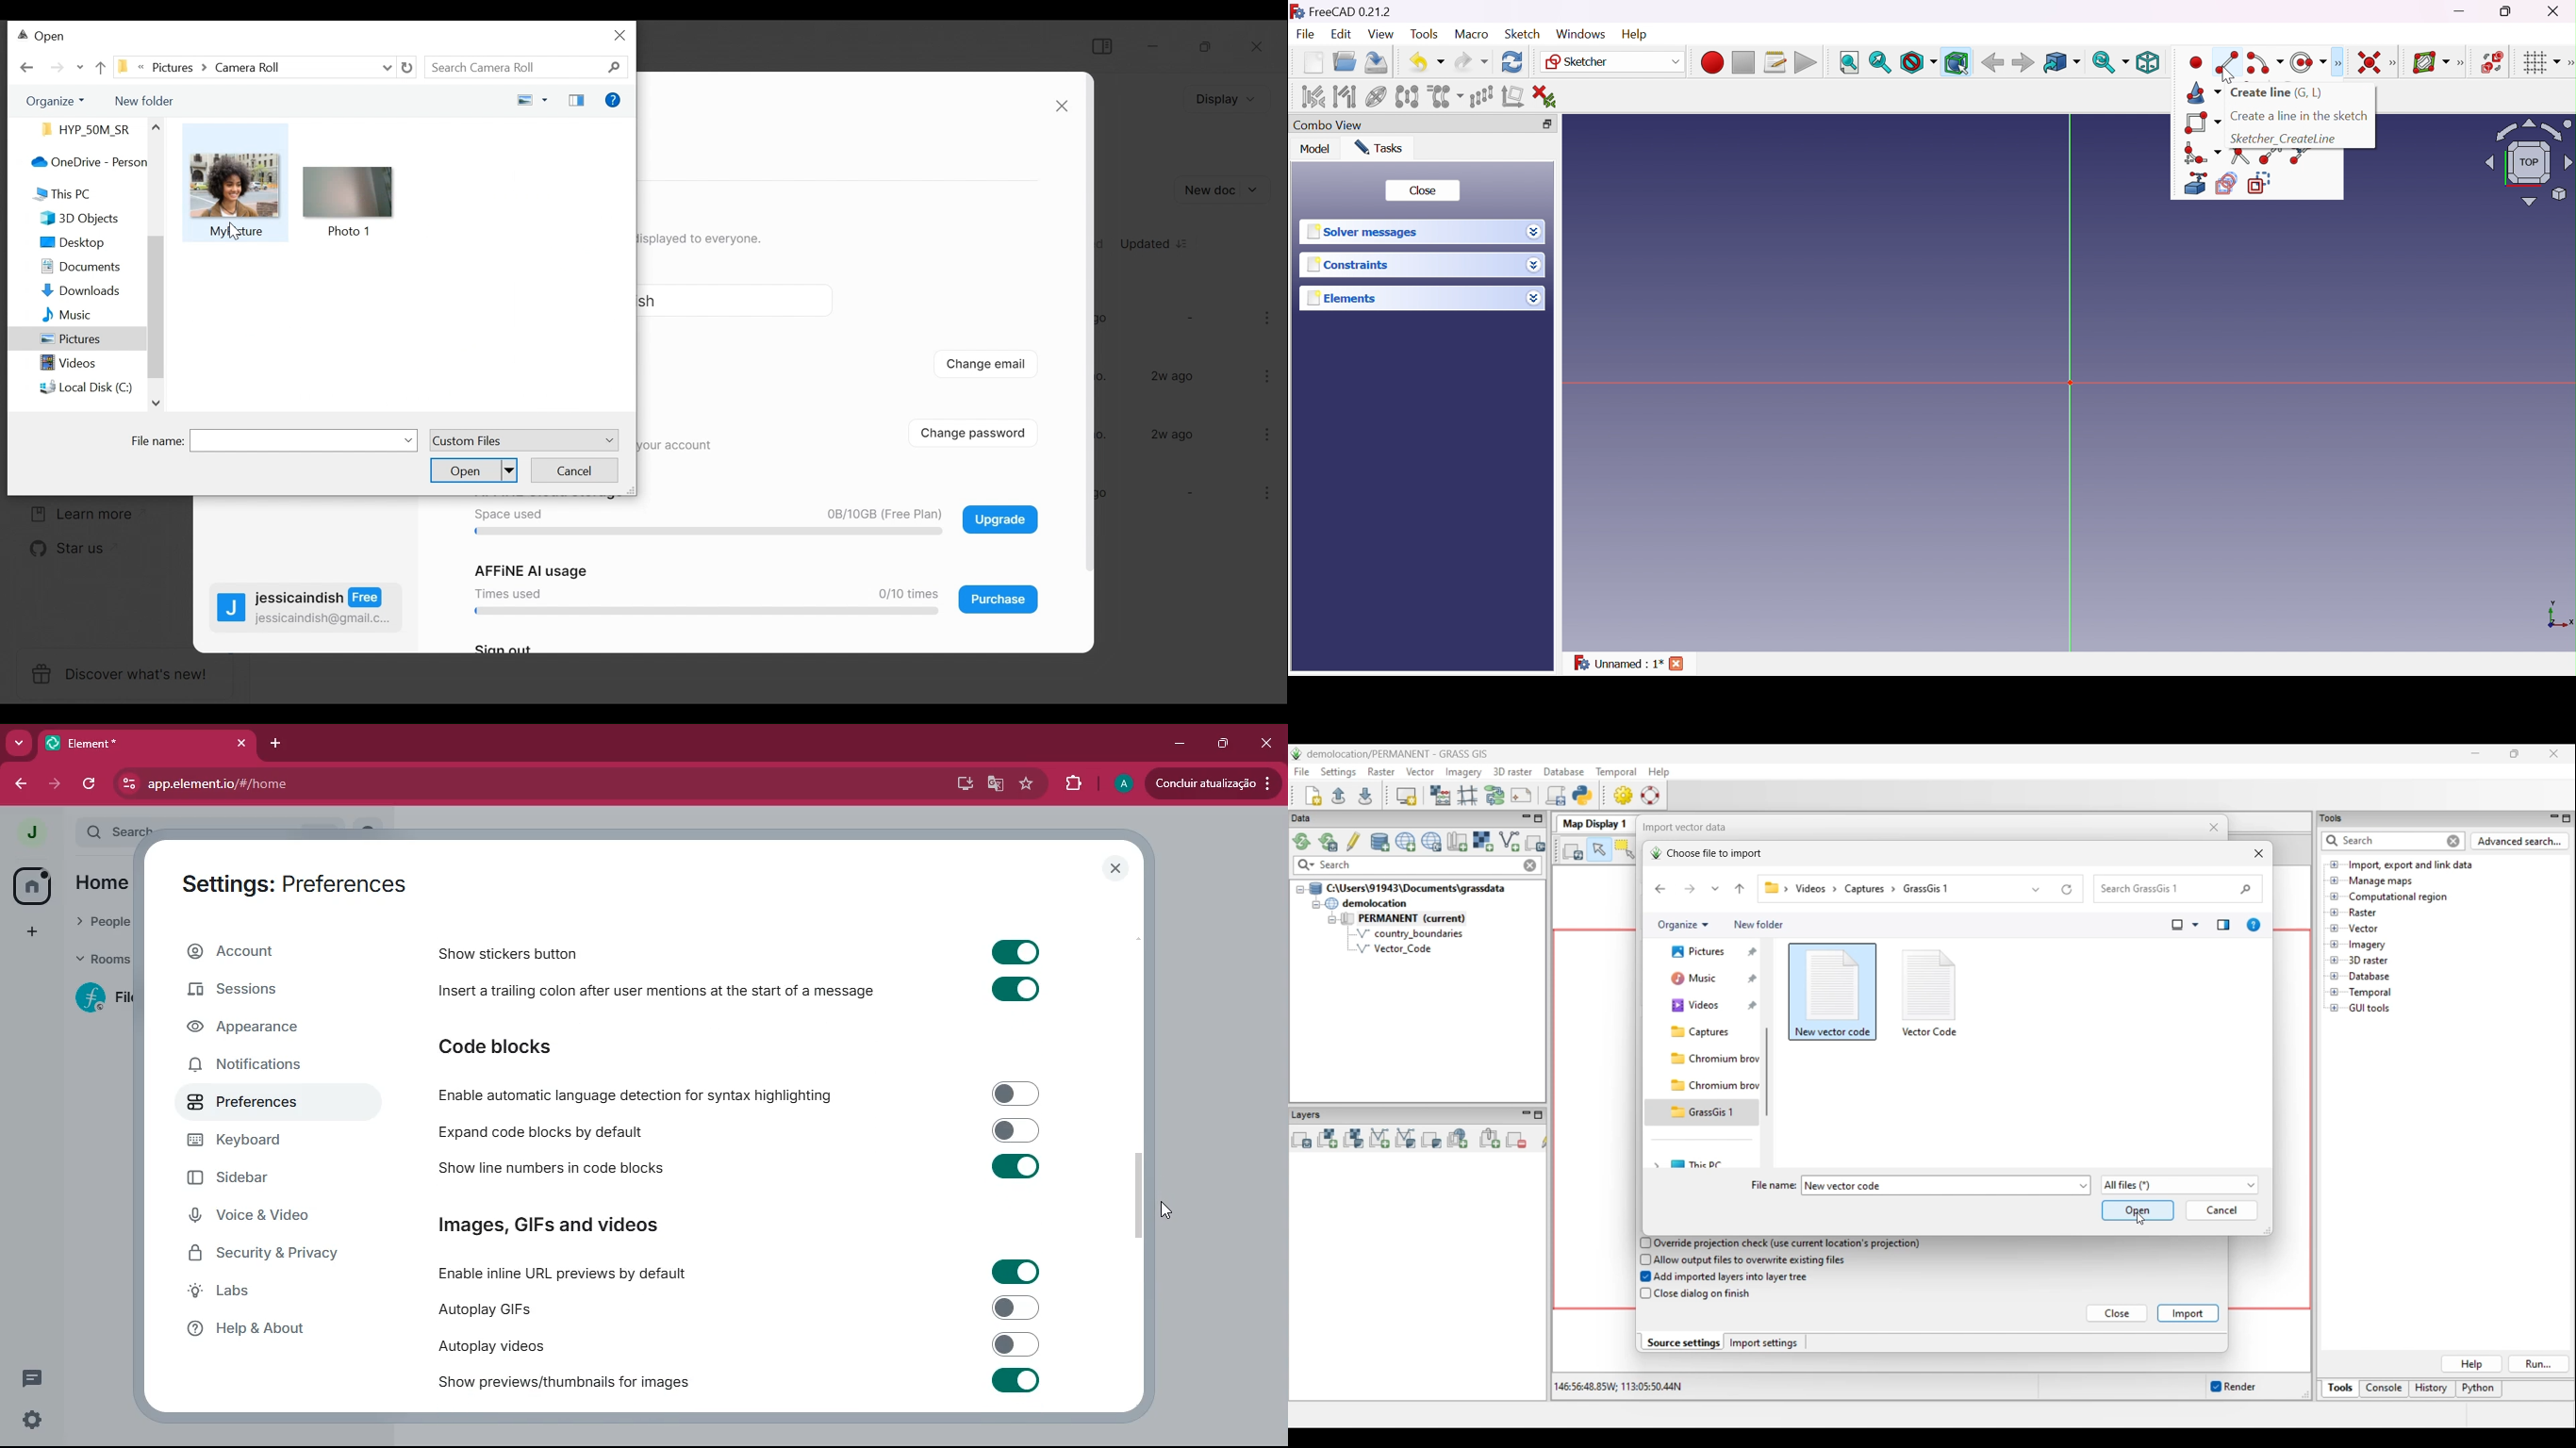  I want to click on forward, so click(58, 784).